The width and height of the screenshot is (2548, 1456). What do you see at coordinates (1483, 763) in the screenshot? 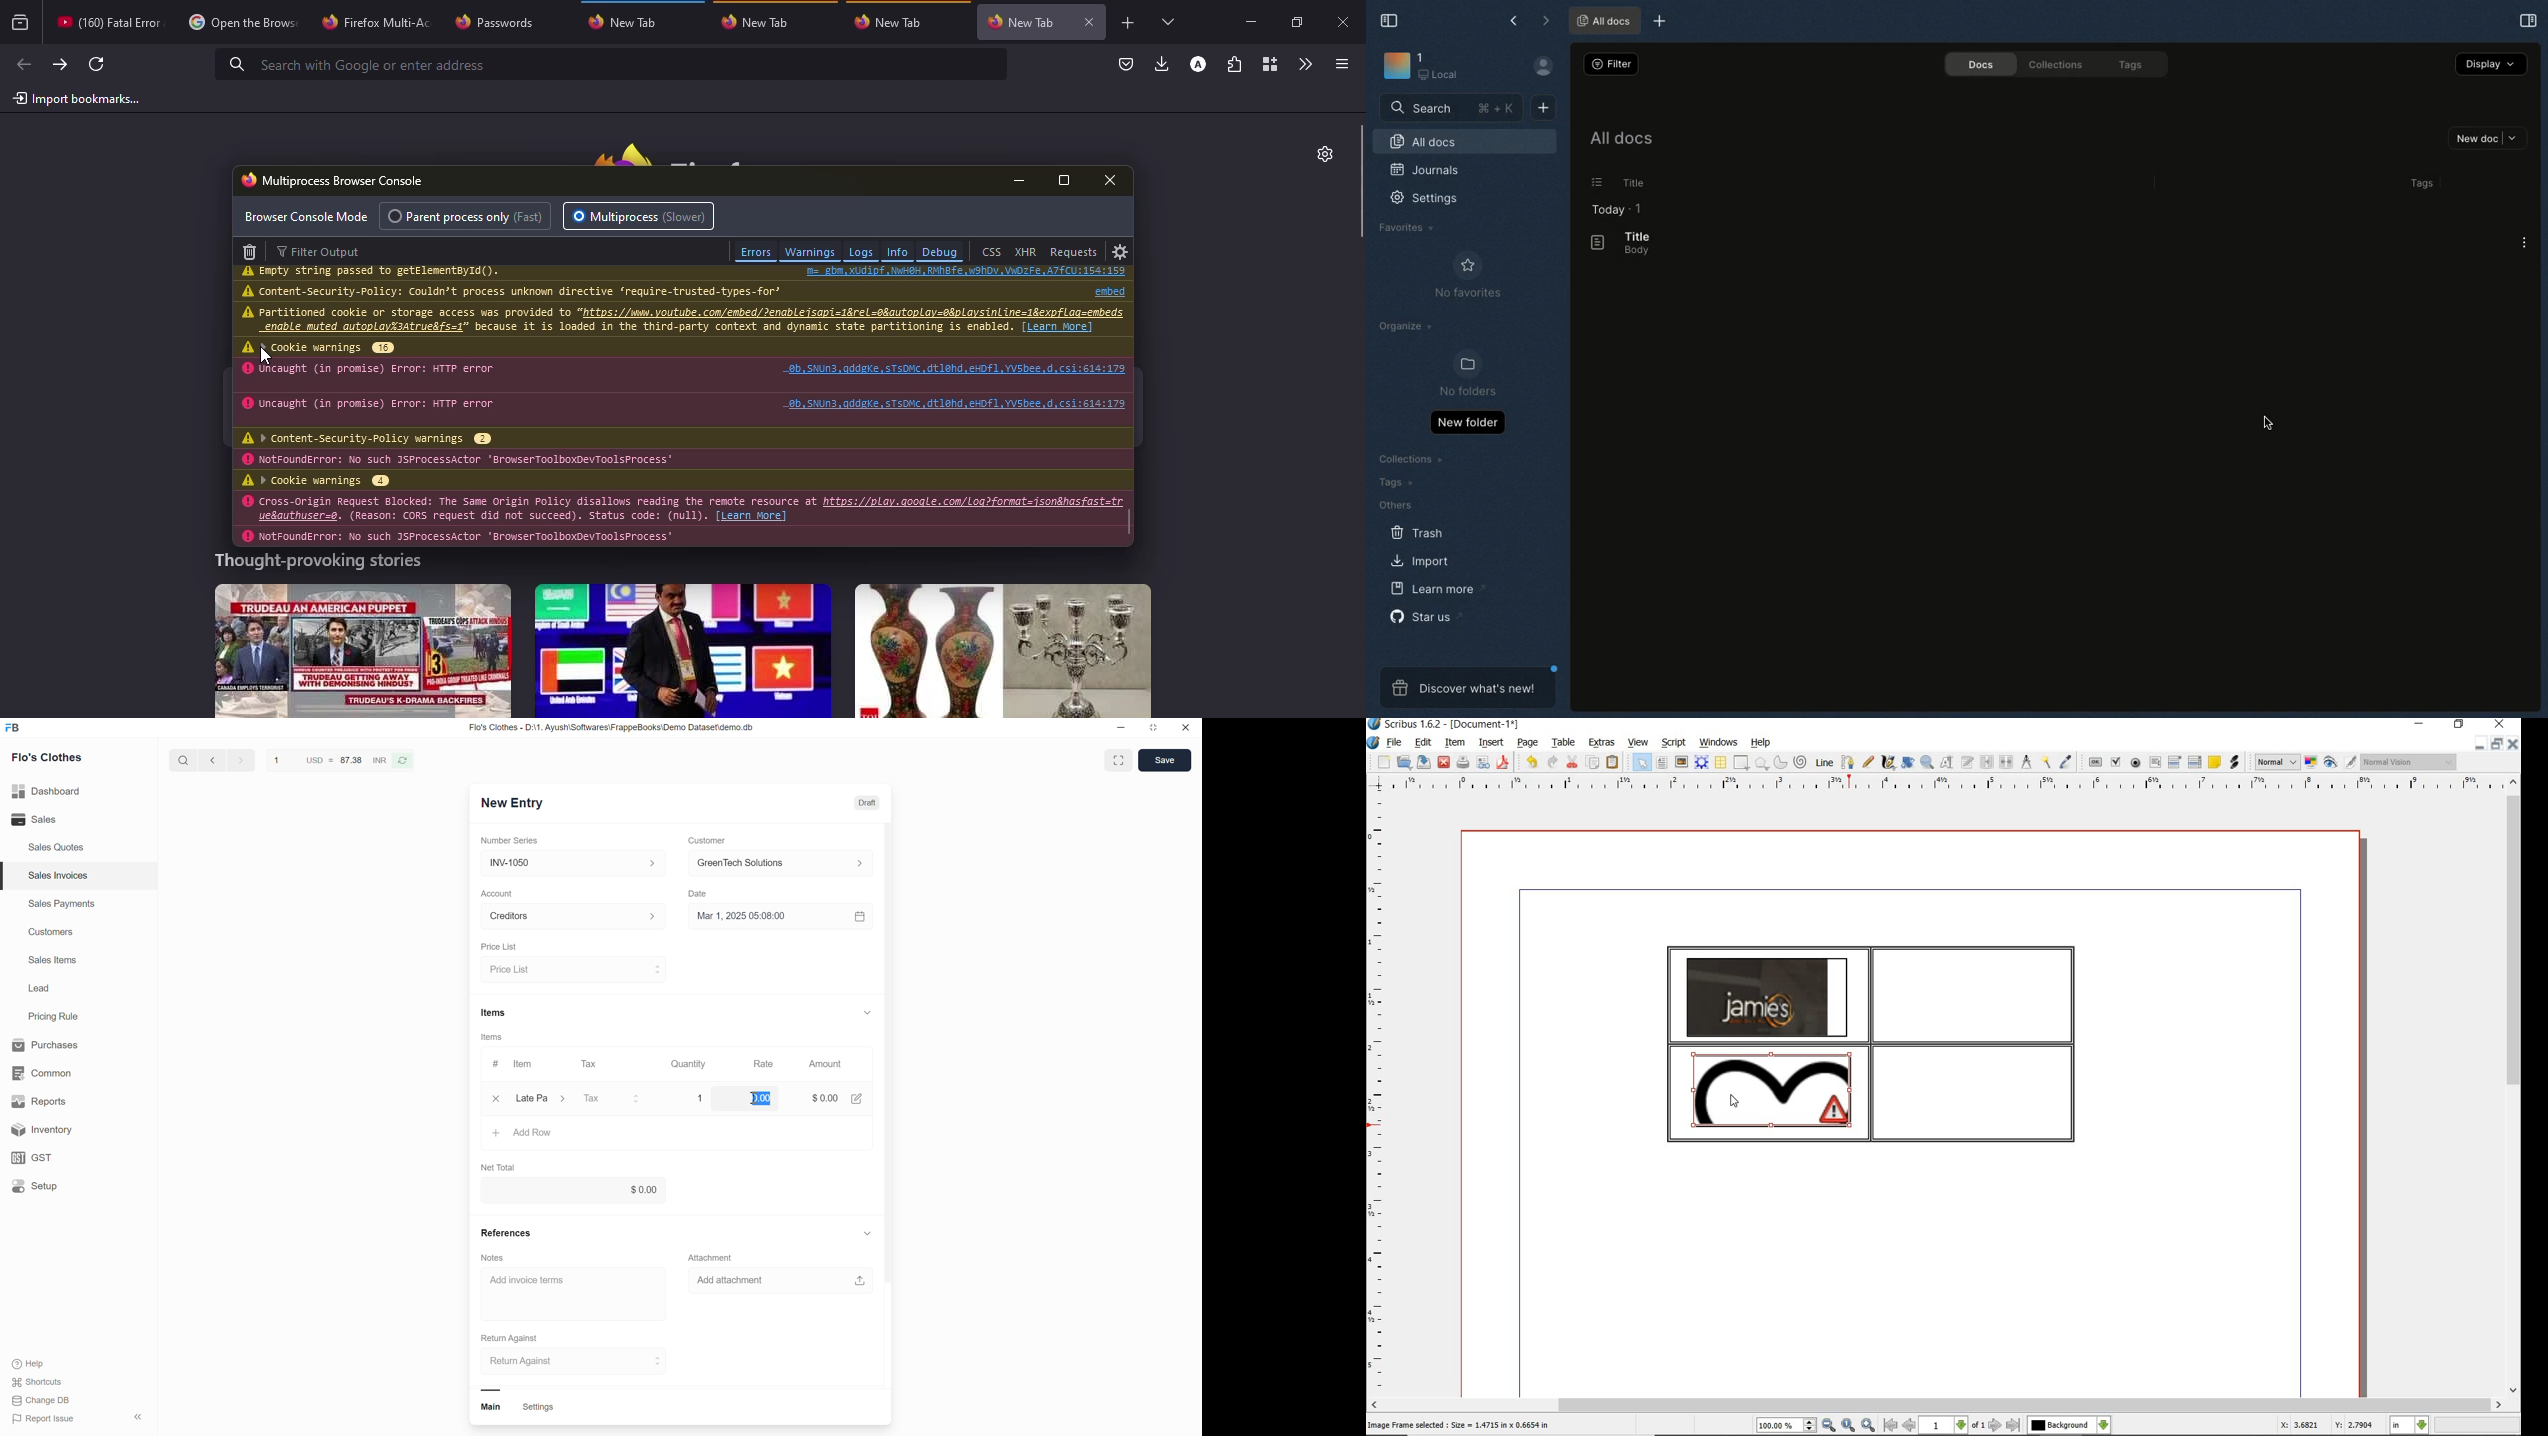
I see `preflight verifier` at bounding box center [1483, 763].